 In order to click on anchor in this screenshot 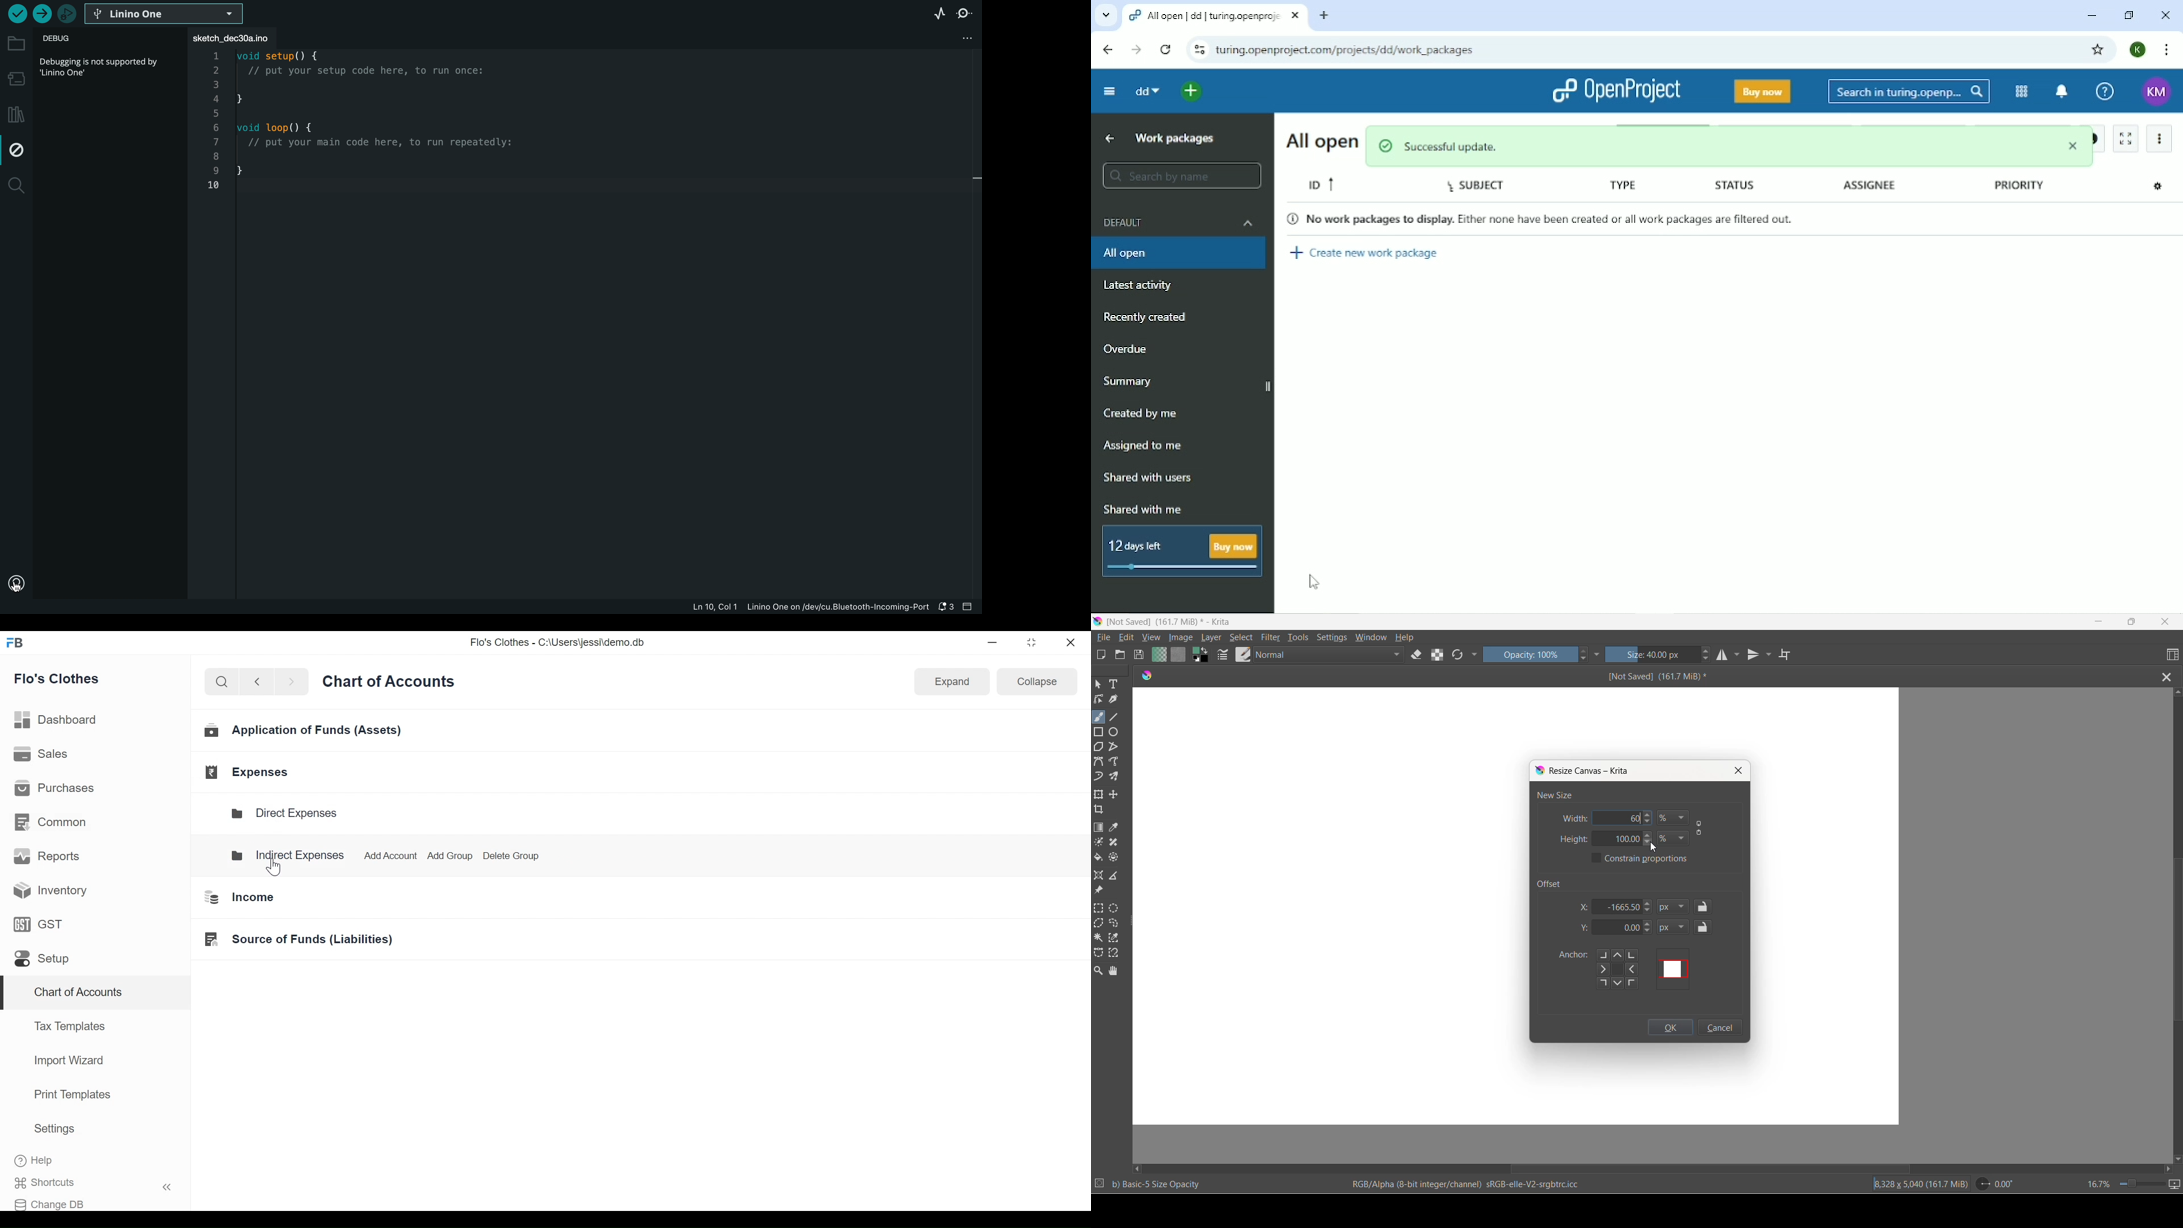, I will do `click(1572, 956)`.